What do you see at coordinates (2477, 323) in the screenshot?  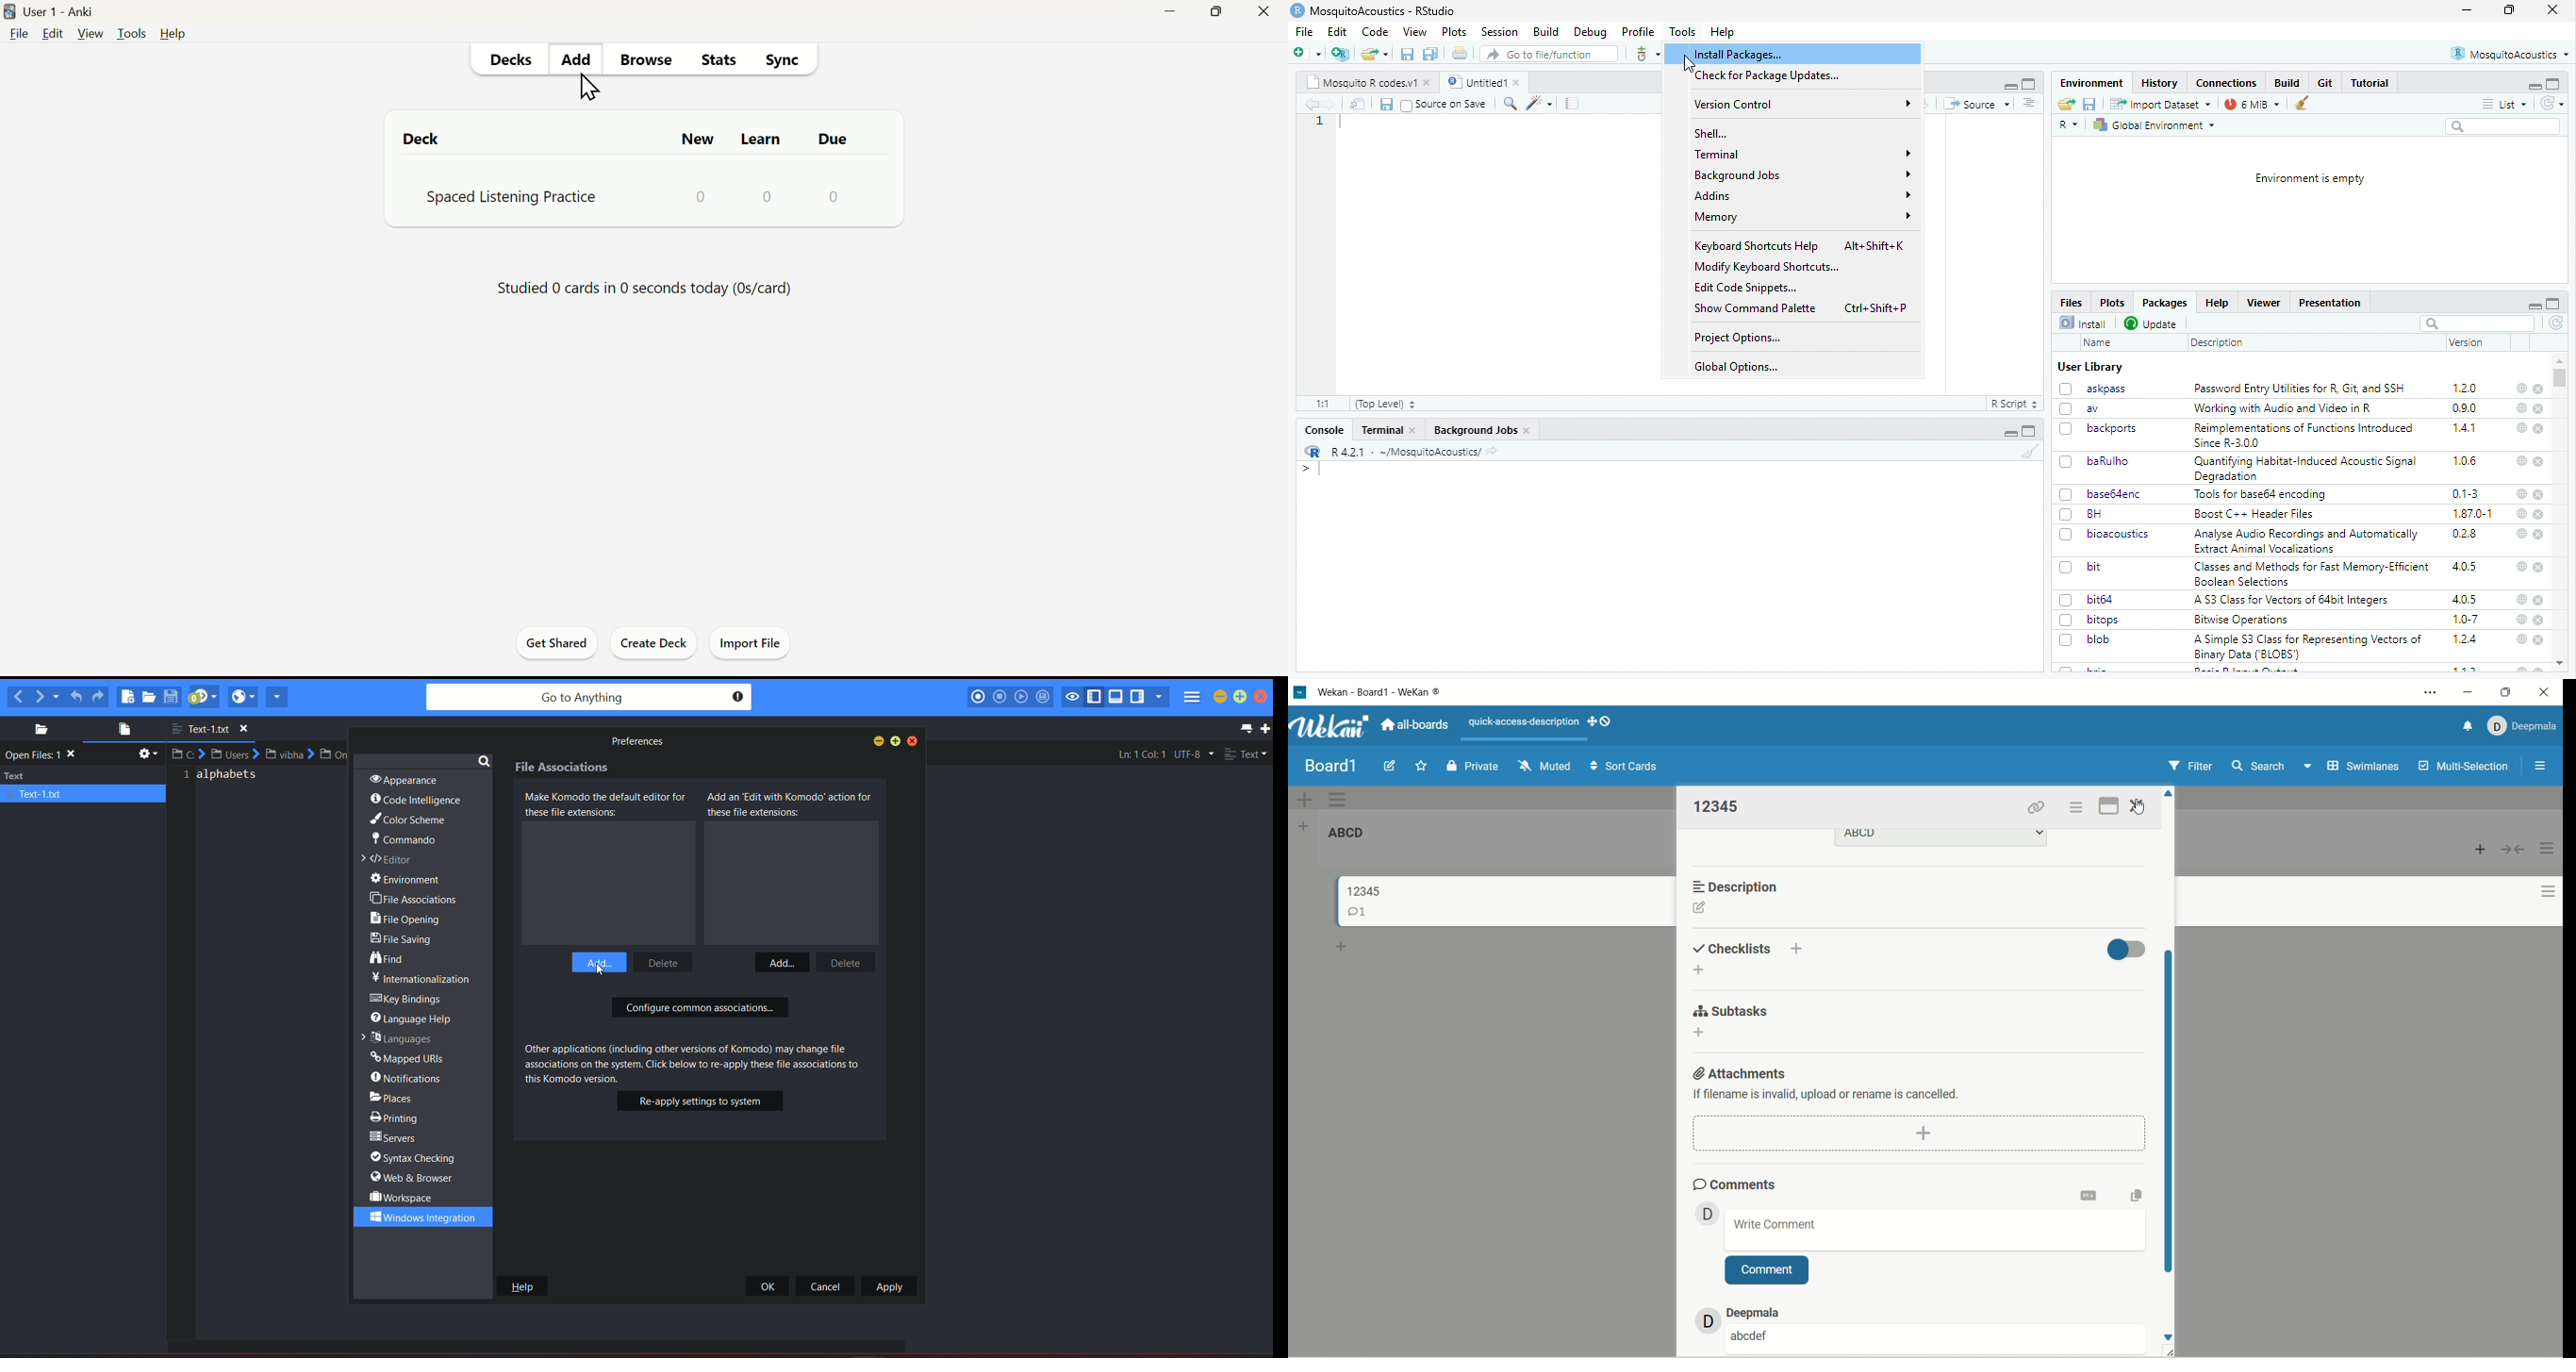 I see `searchbox` at bounding box center [2477, 323].